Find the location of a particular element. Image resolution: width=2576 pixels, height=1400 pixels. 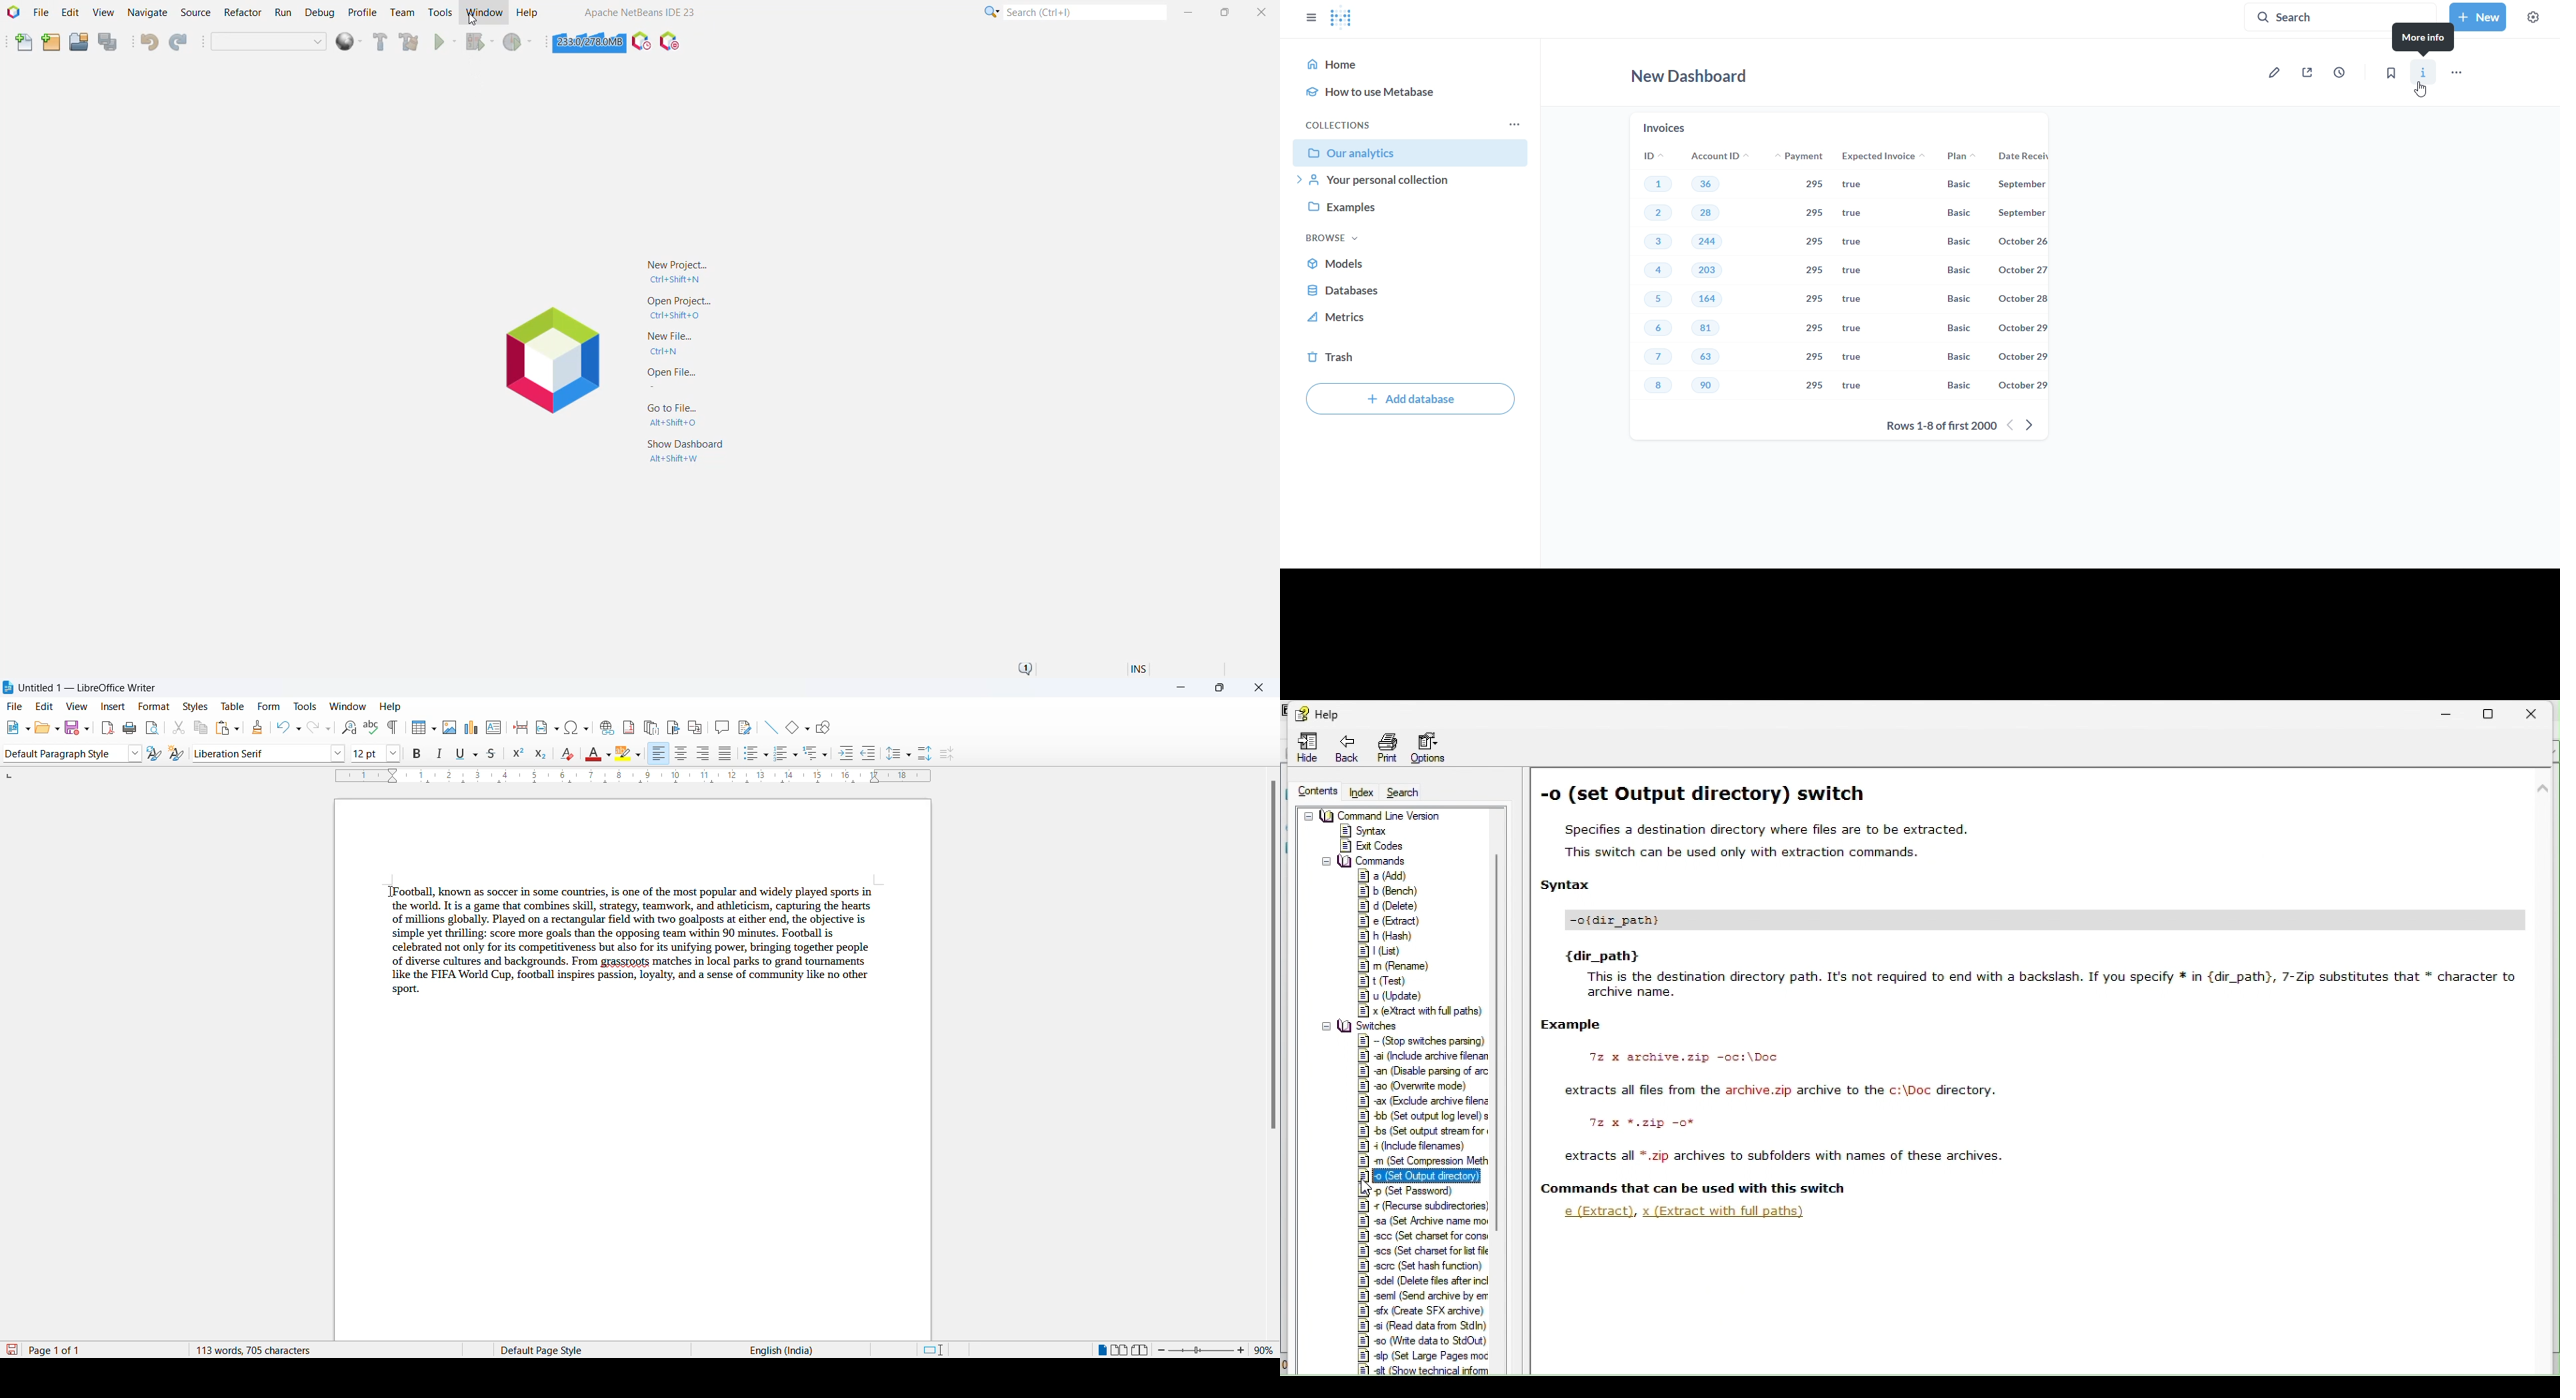

show draw functions is located at coordinates (825, 728).